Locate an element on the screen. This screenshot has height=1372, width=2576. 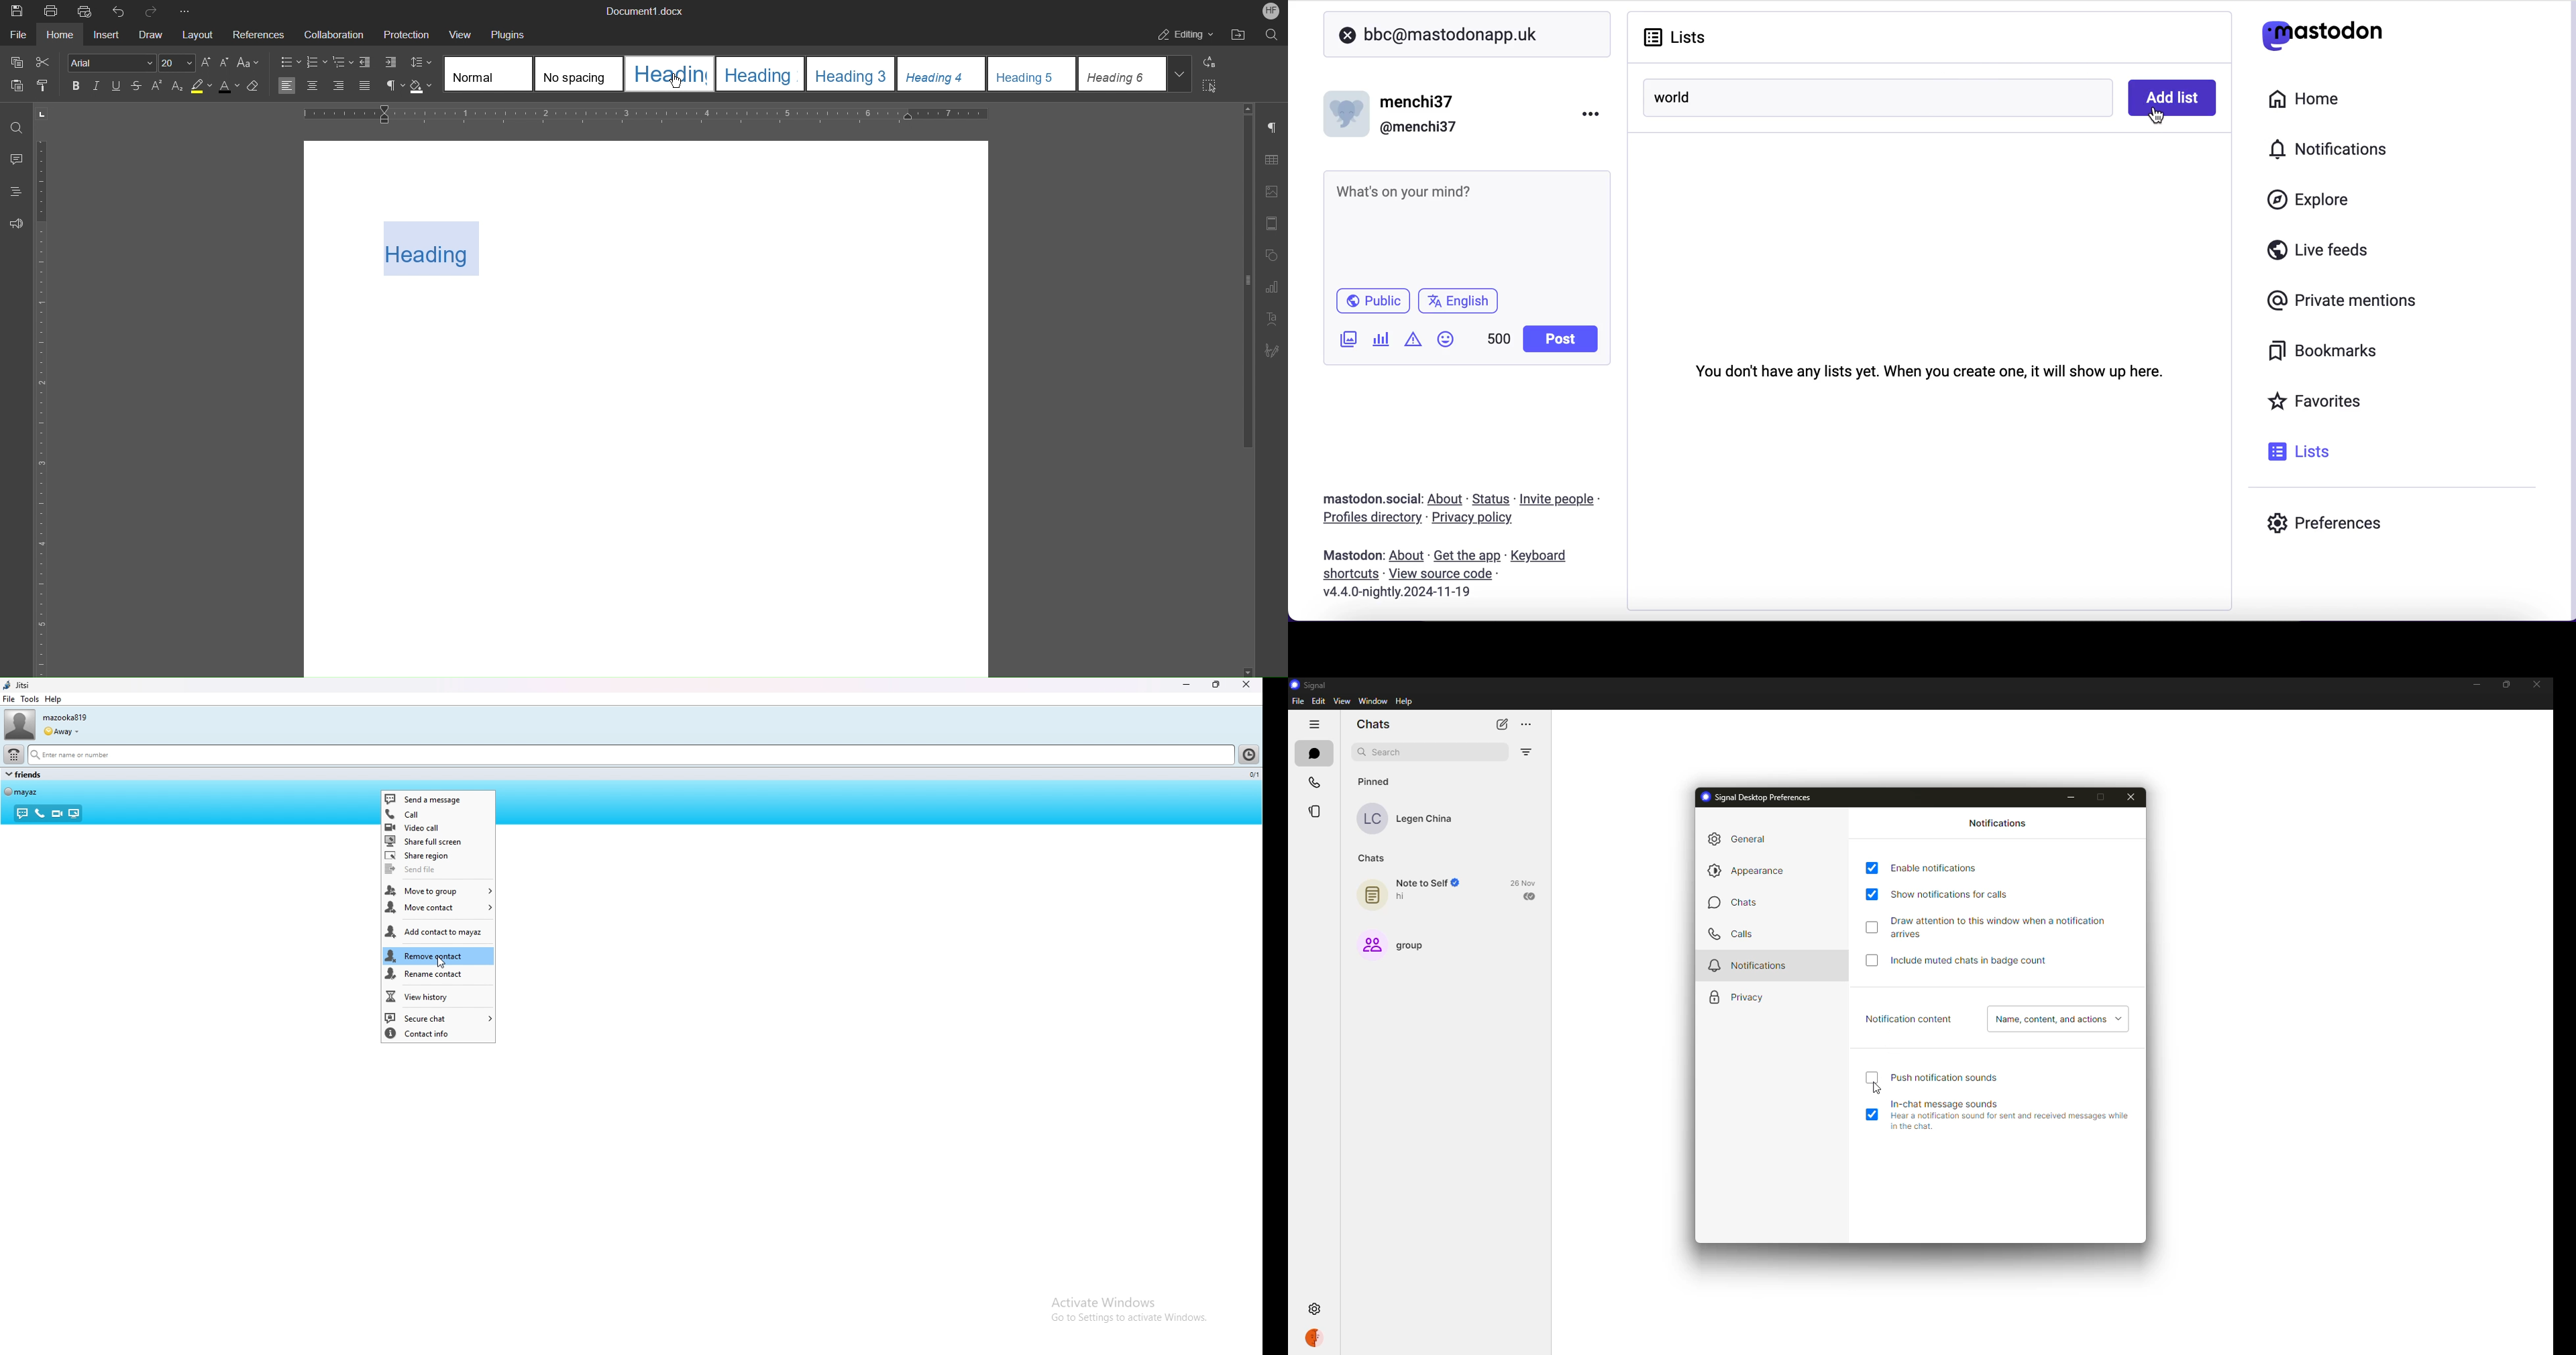
Align Left is located at coordinates (288, 86).